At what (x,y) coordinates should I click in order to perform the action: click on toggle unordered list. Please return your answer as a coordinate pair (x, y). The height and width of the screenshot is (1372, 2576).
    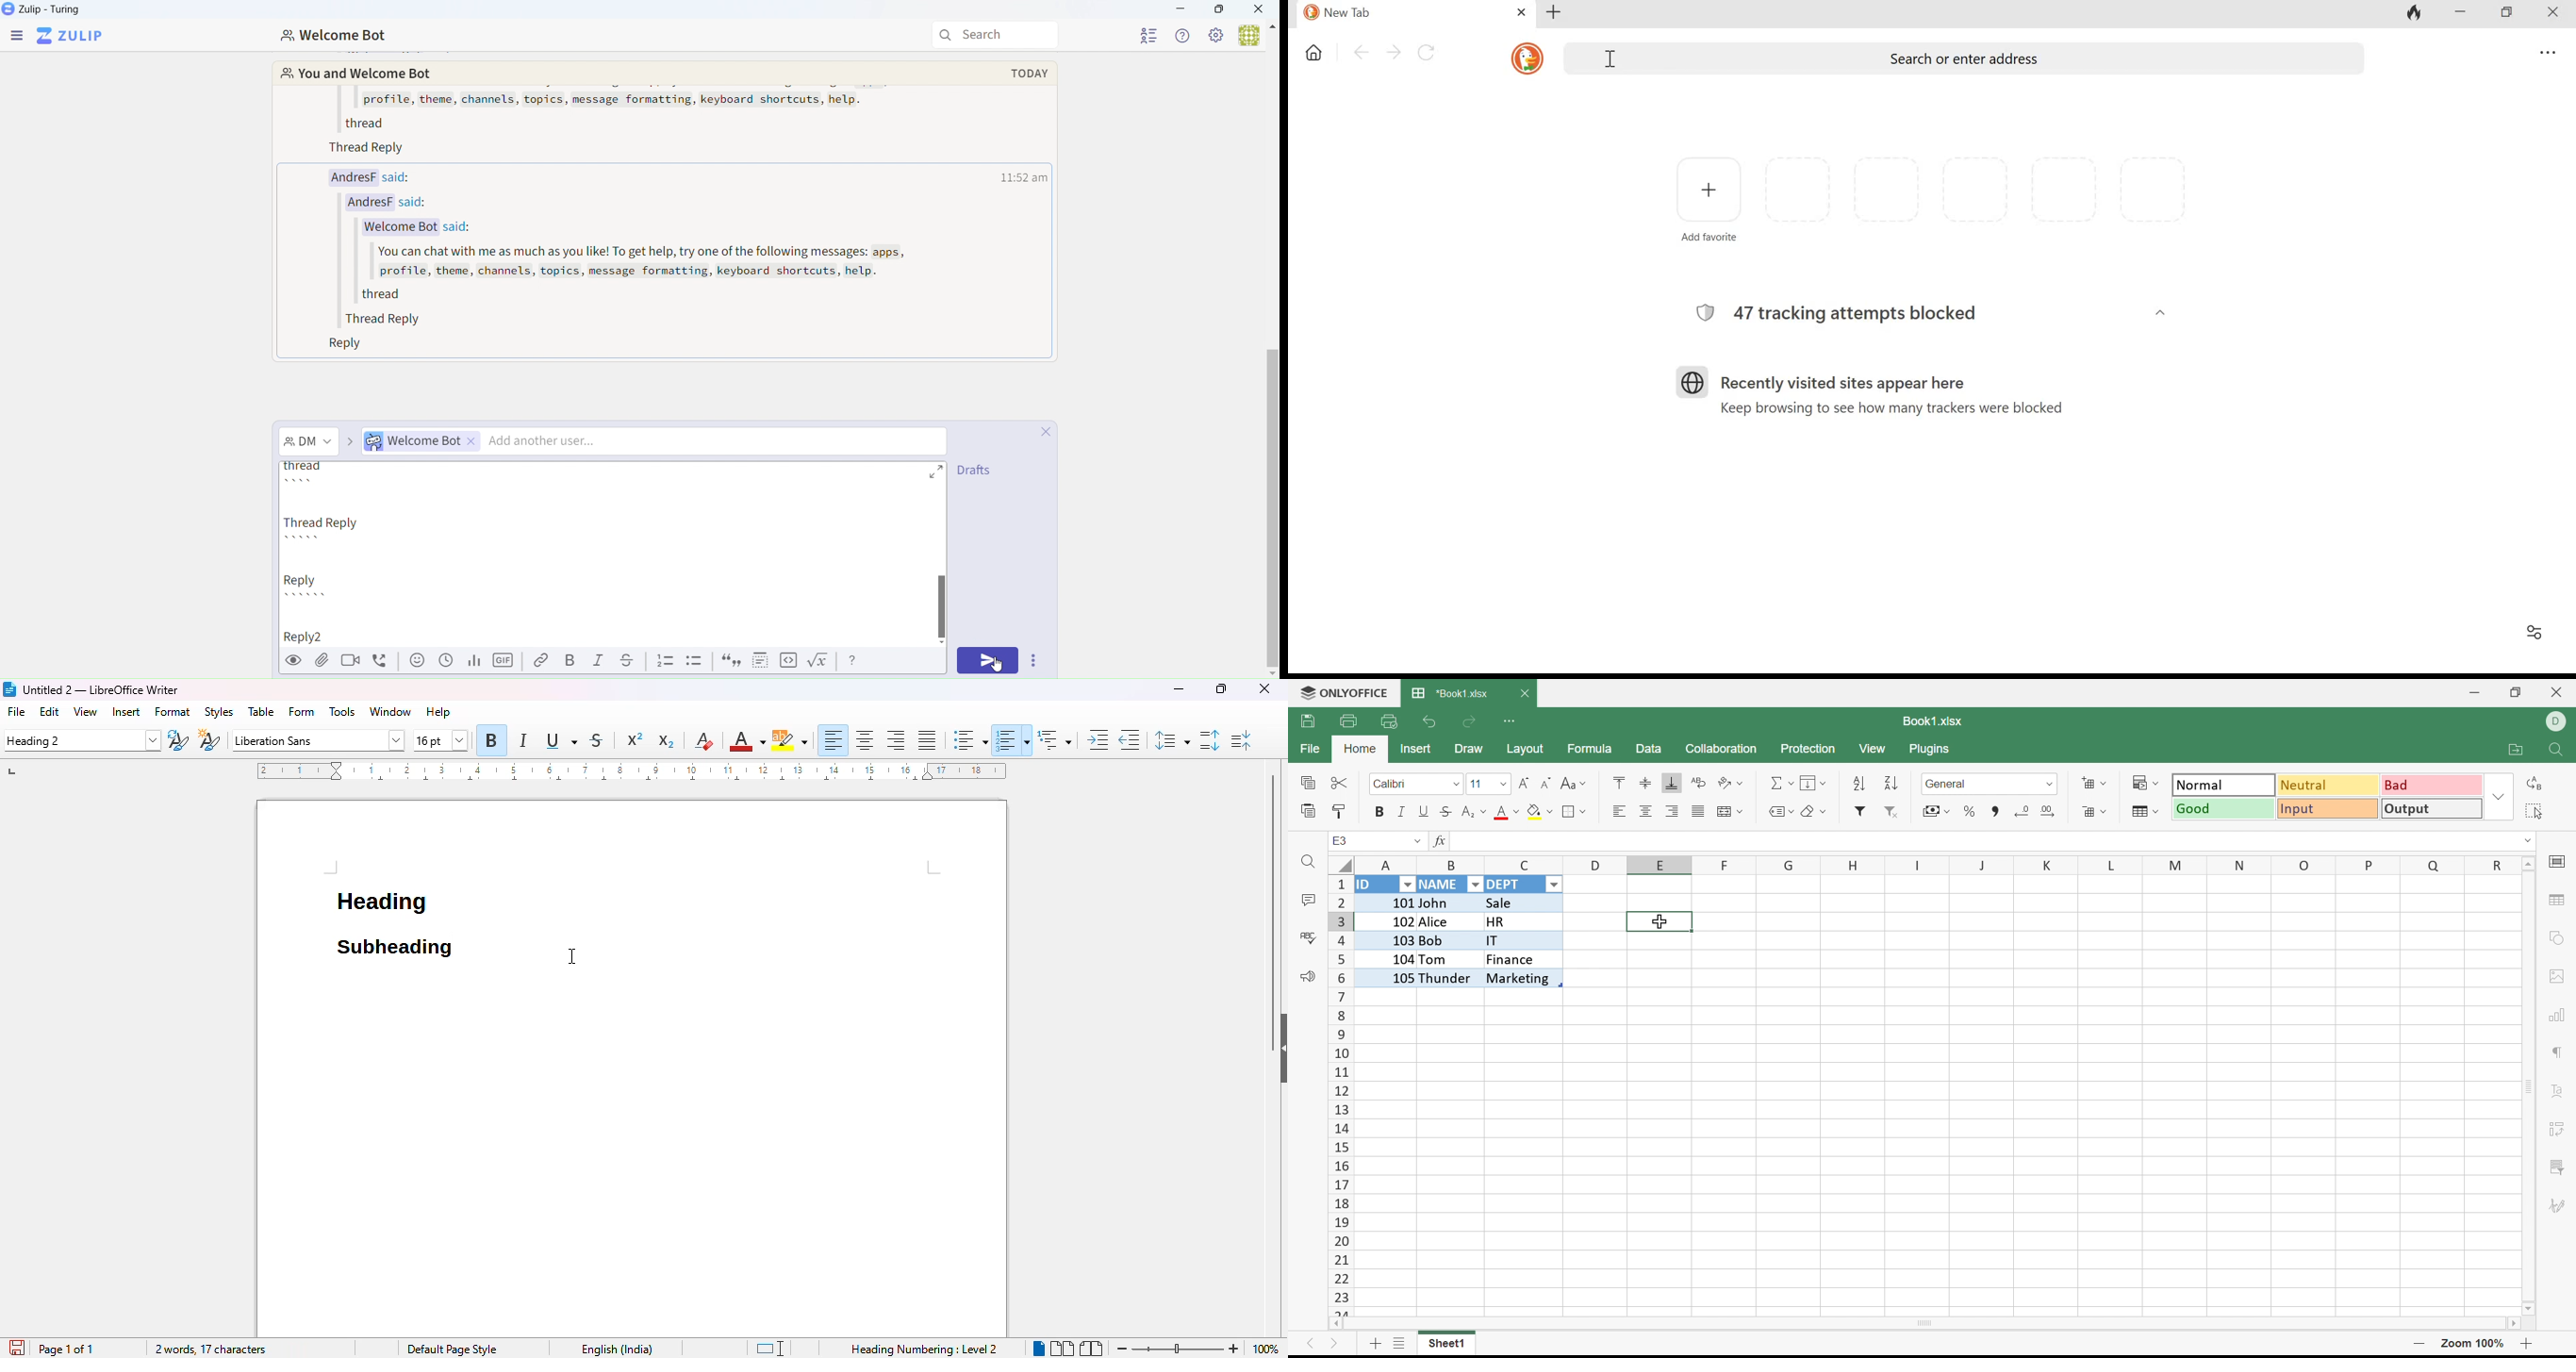
    Looking at the image, I should click on (971, 740).